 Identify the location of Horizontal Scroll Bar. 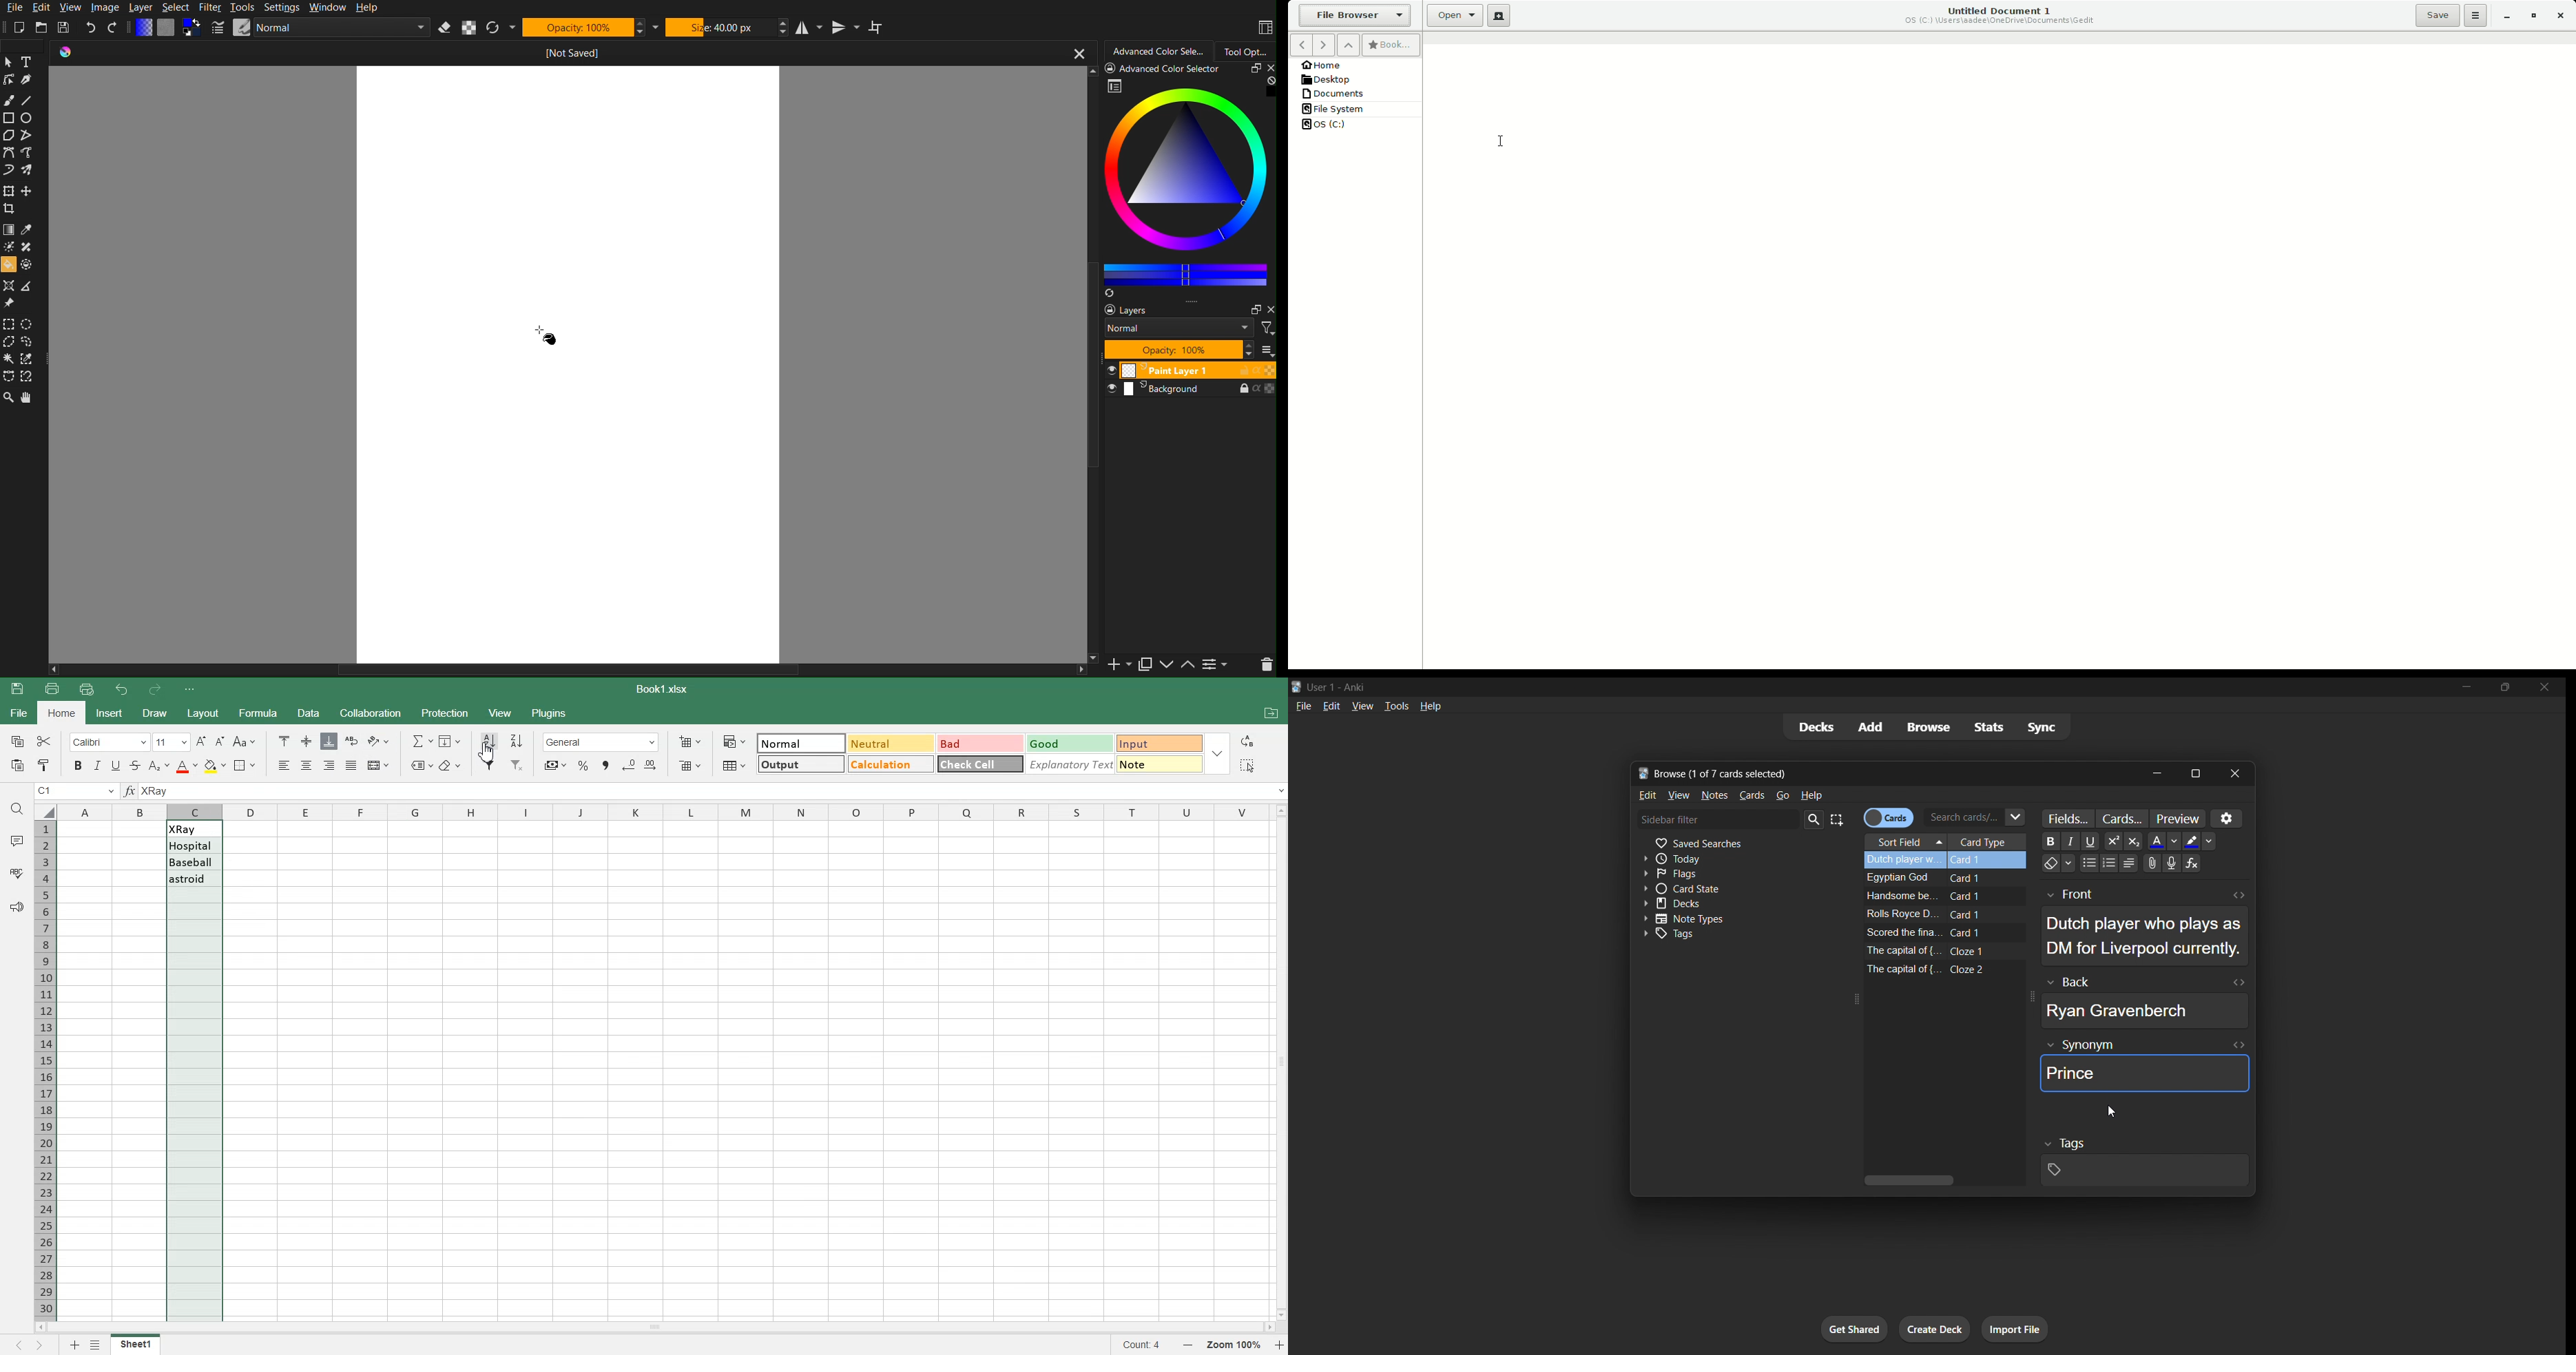
(654, 1326).